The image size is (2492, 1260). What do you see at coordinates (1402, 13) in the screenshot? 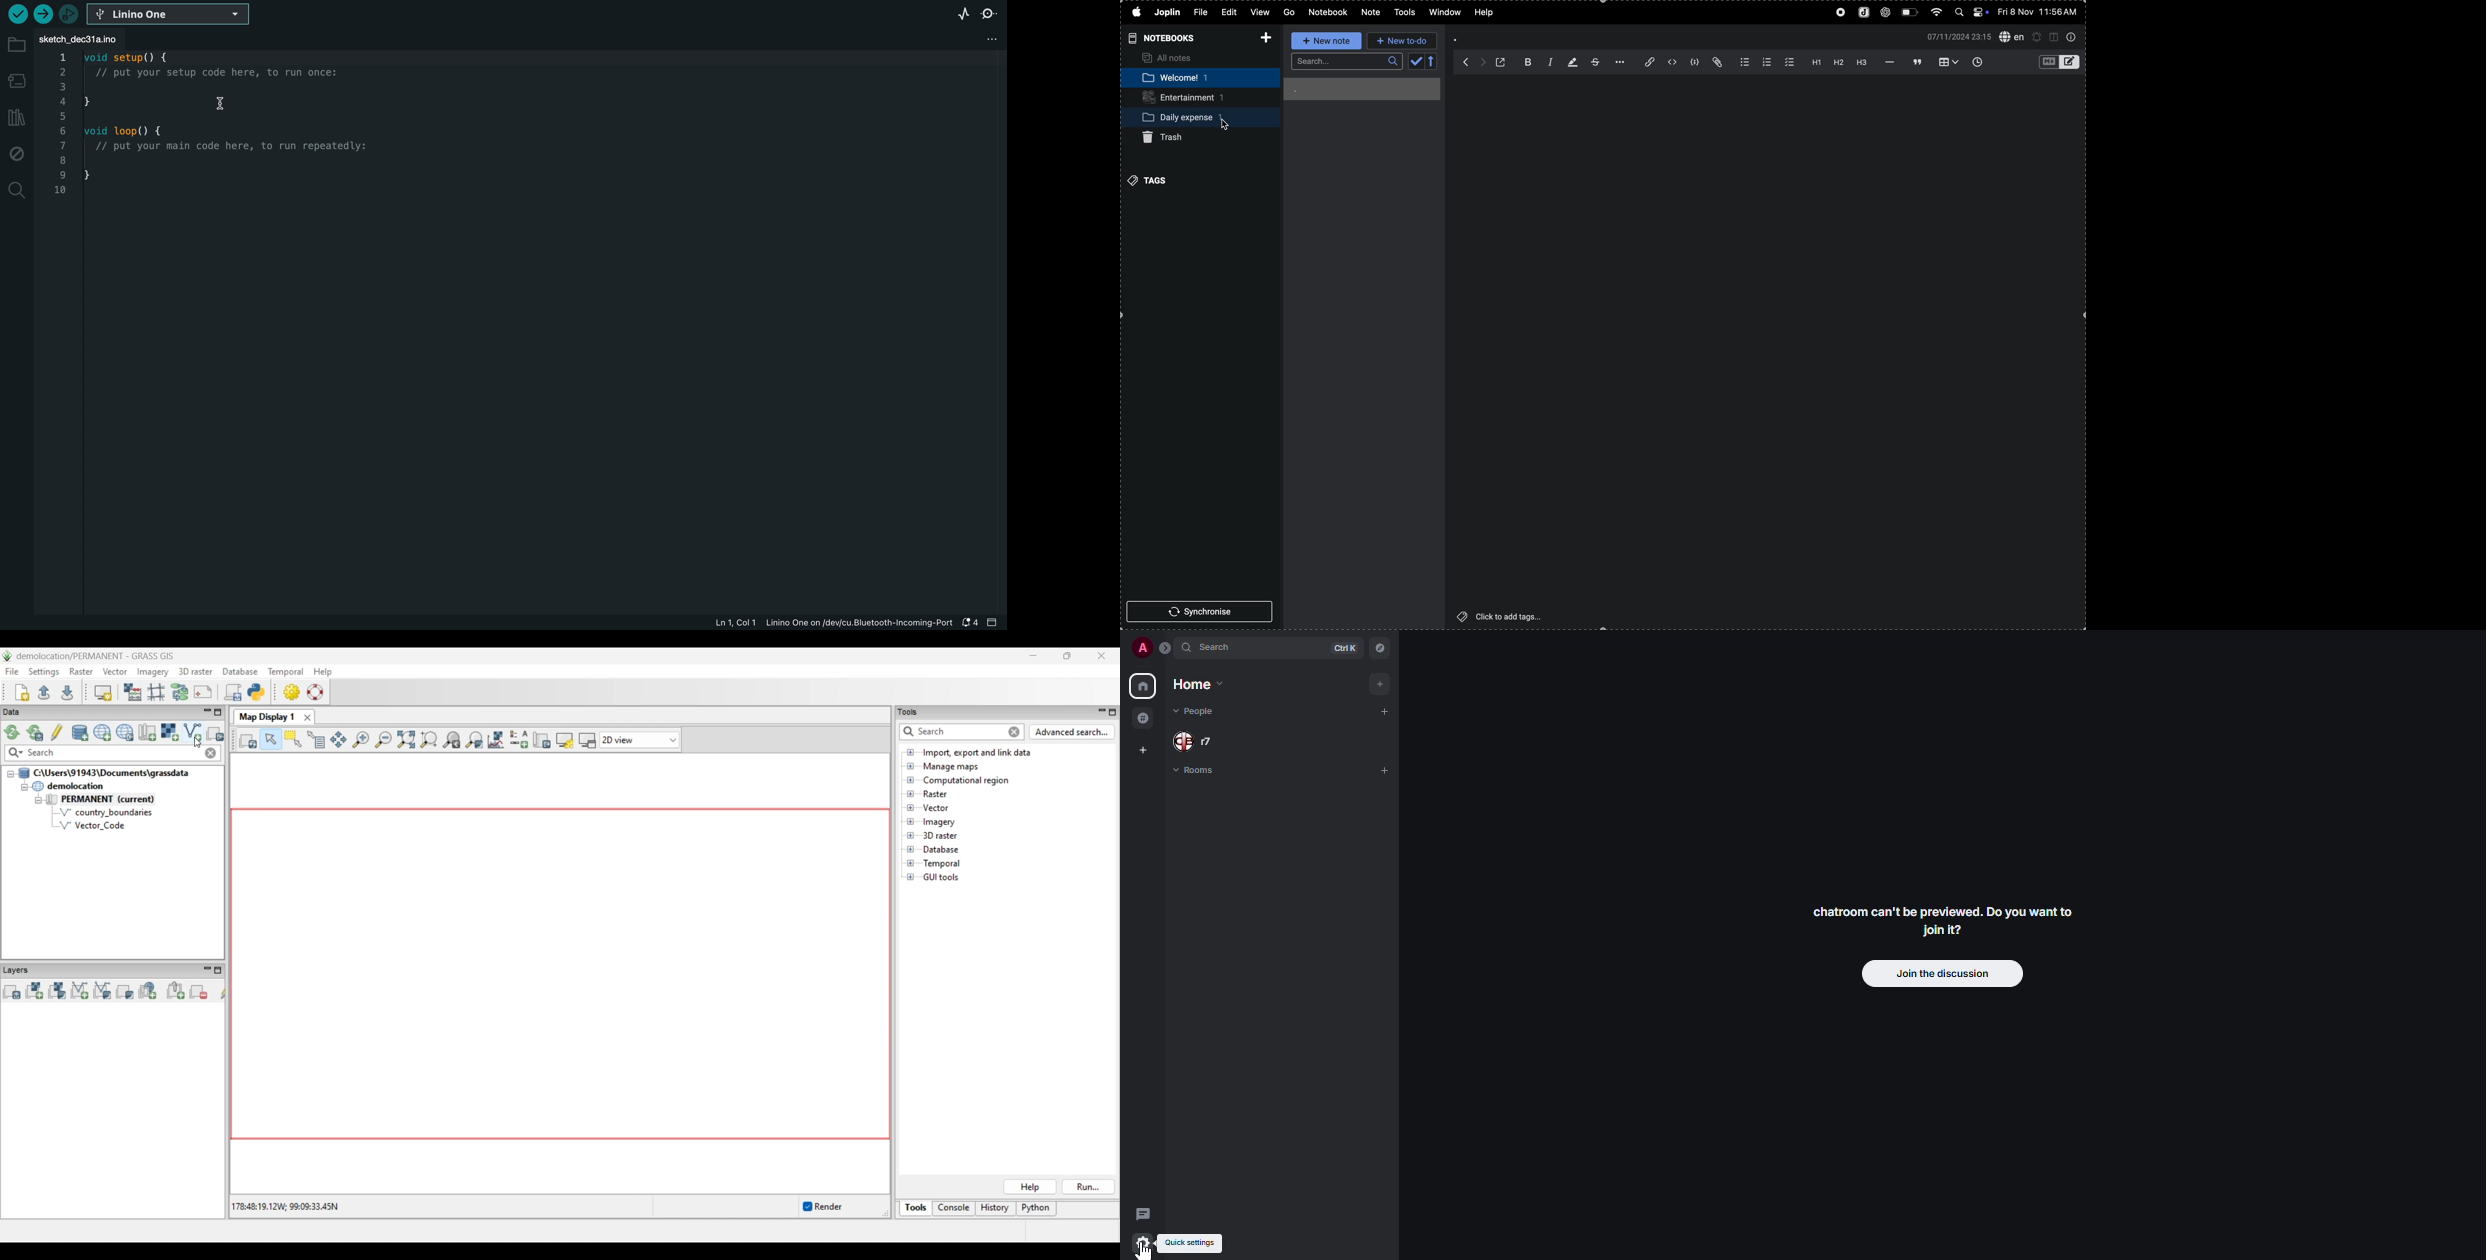
I see `tools` at bounding box center [1402, 13].